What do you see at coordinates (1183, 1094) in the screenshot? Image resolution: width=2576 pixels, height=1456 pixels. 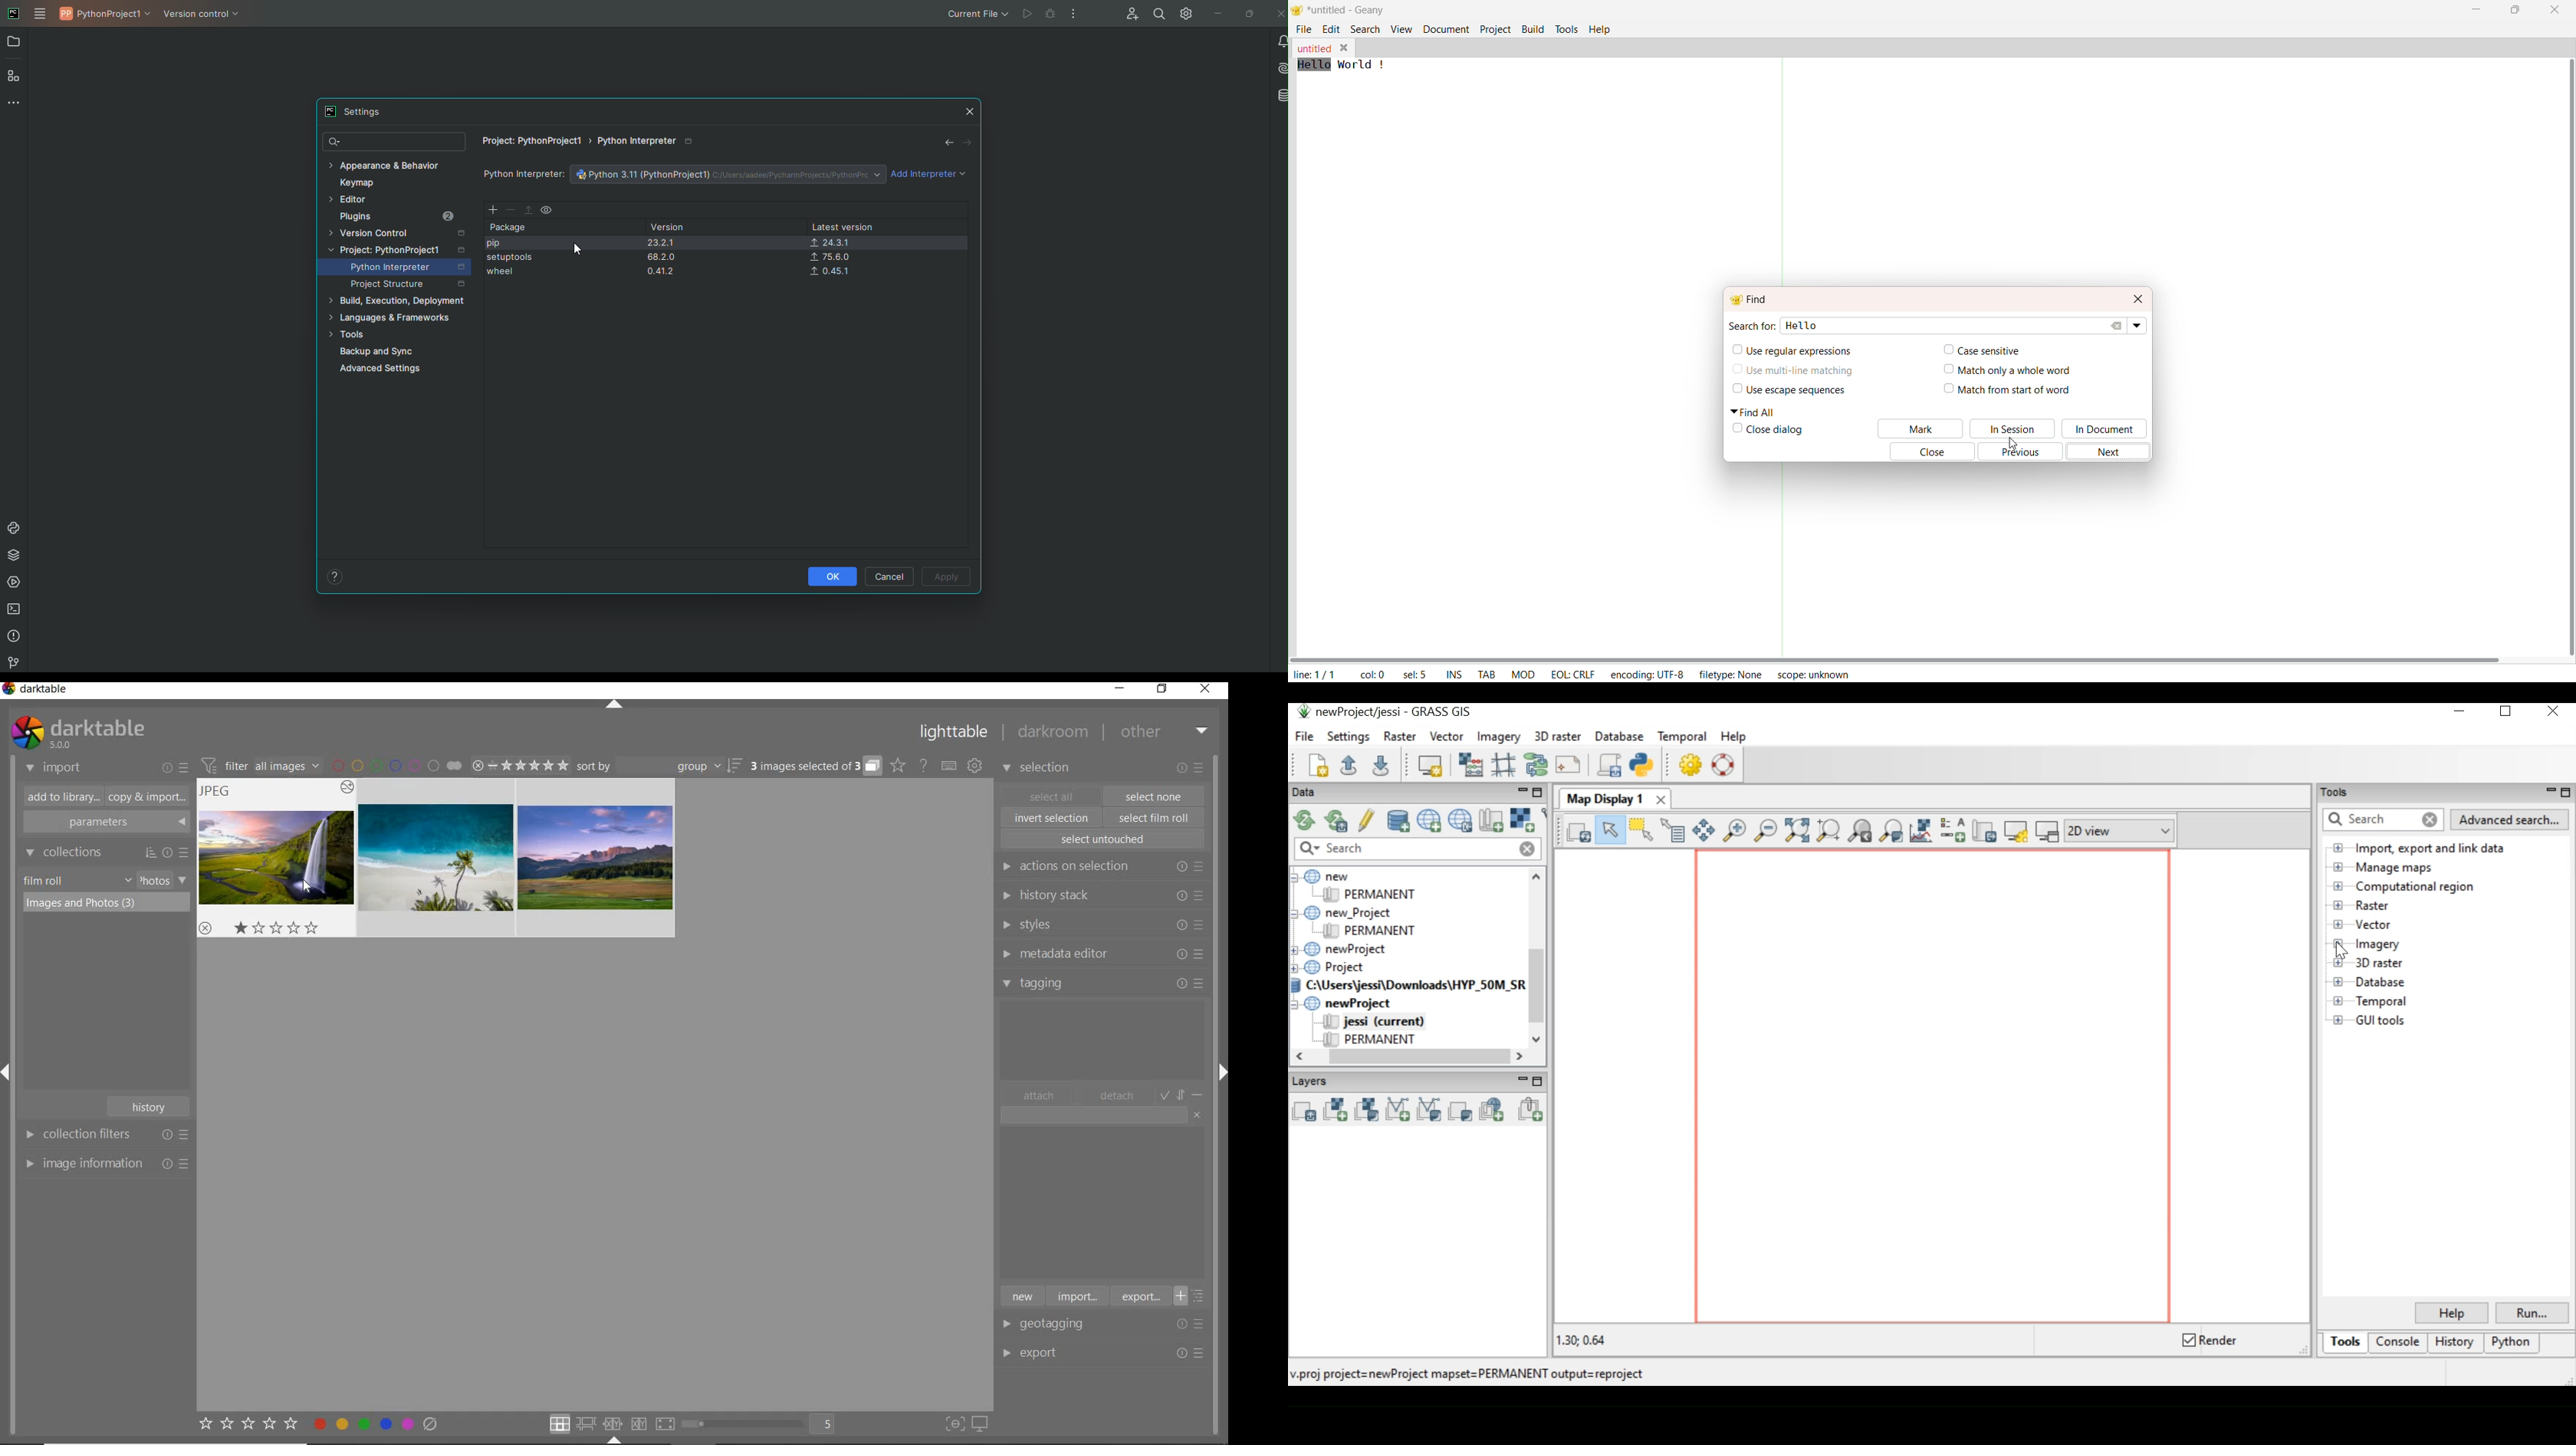 I see `toggle` at bounding box center [1183, 1094].